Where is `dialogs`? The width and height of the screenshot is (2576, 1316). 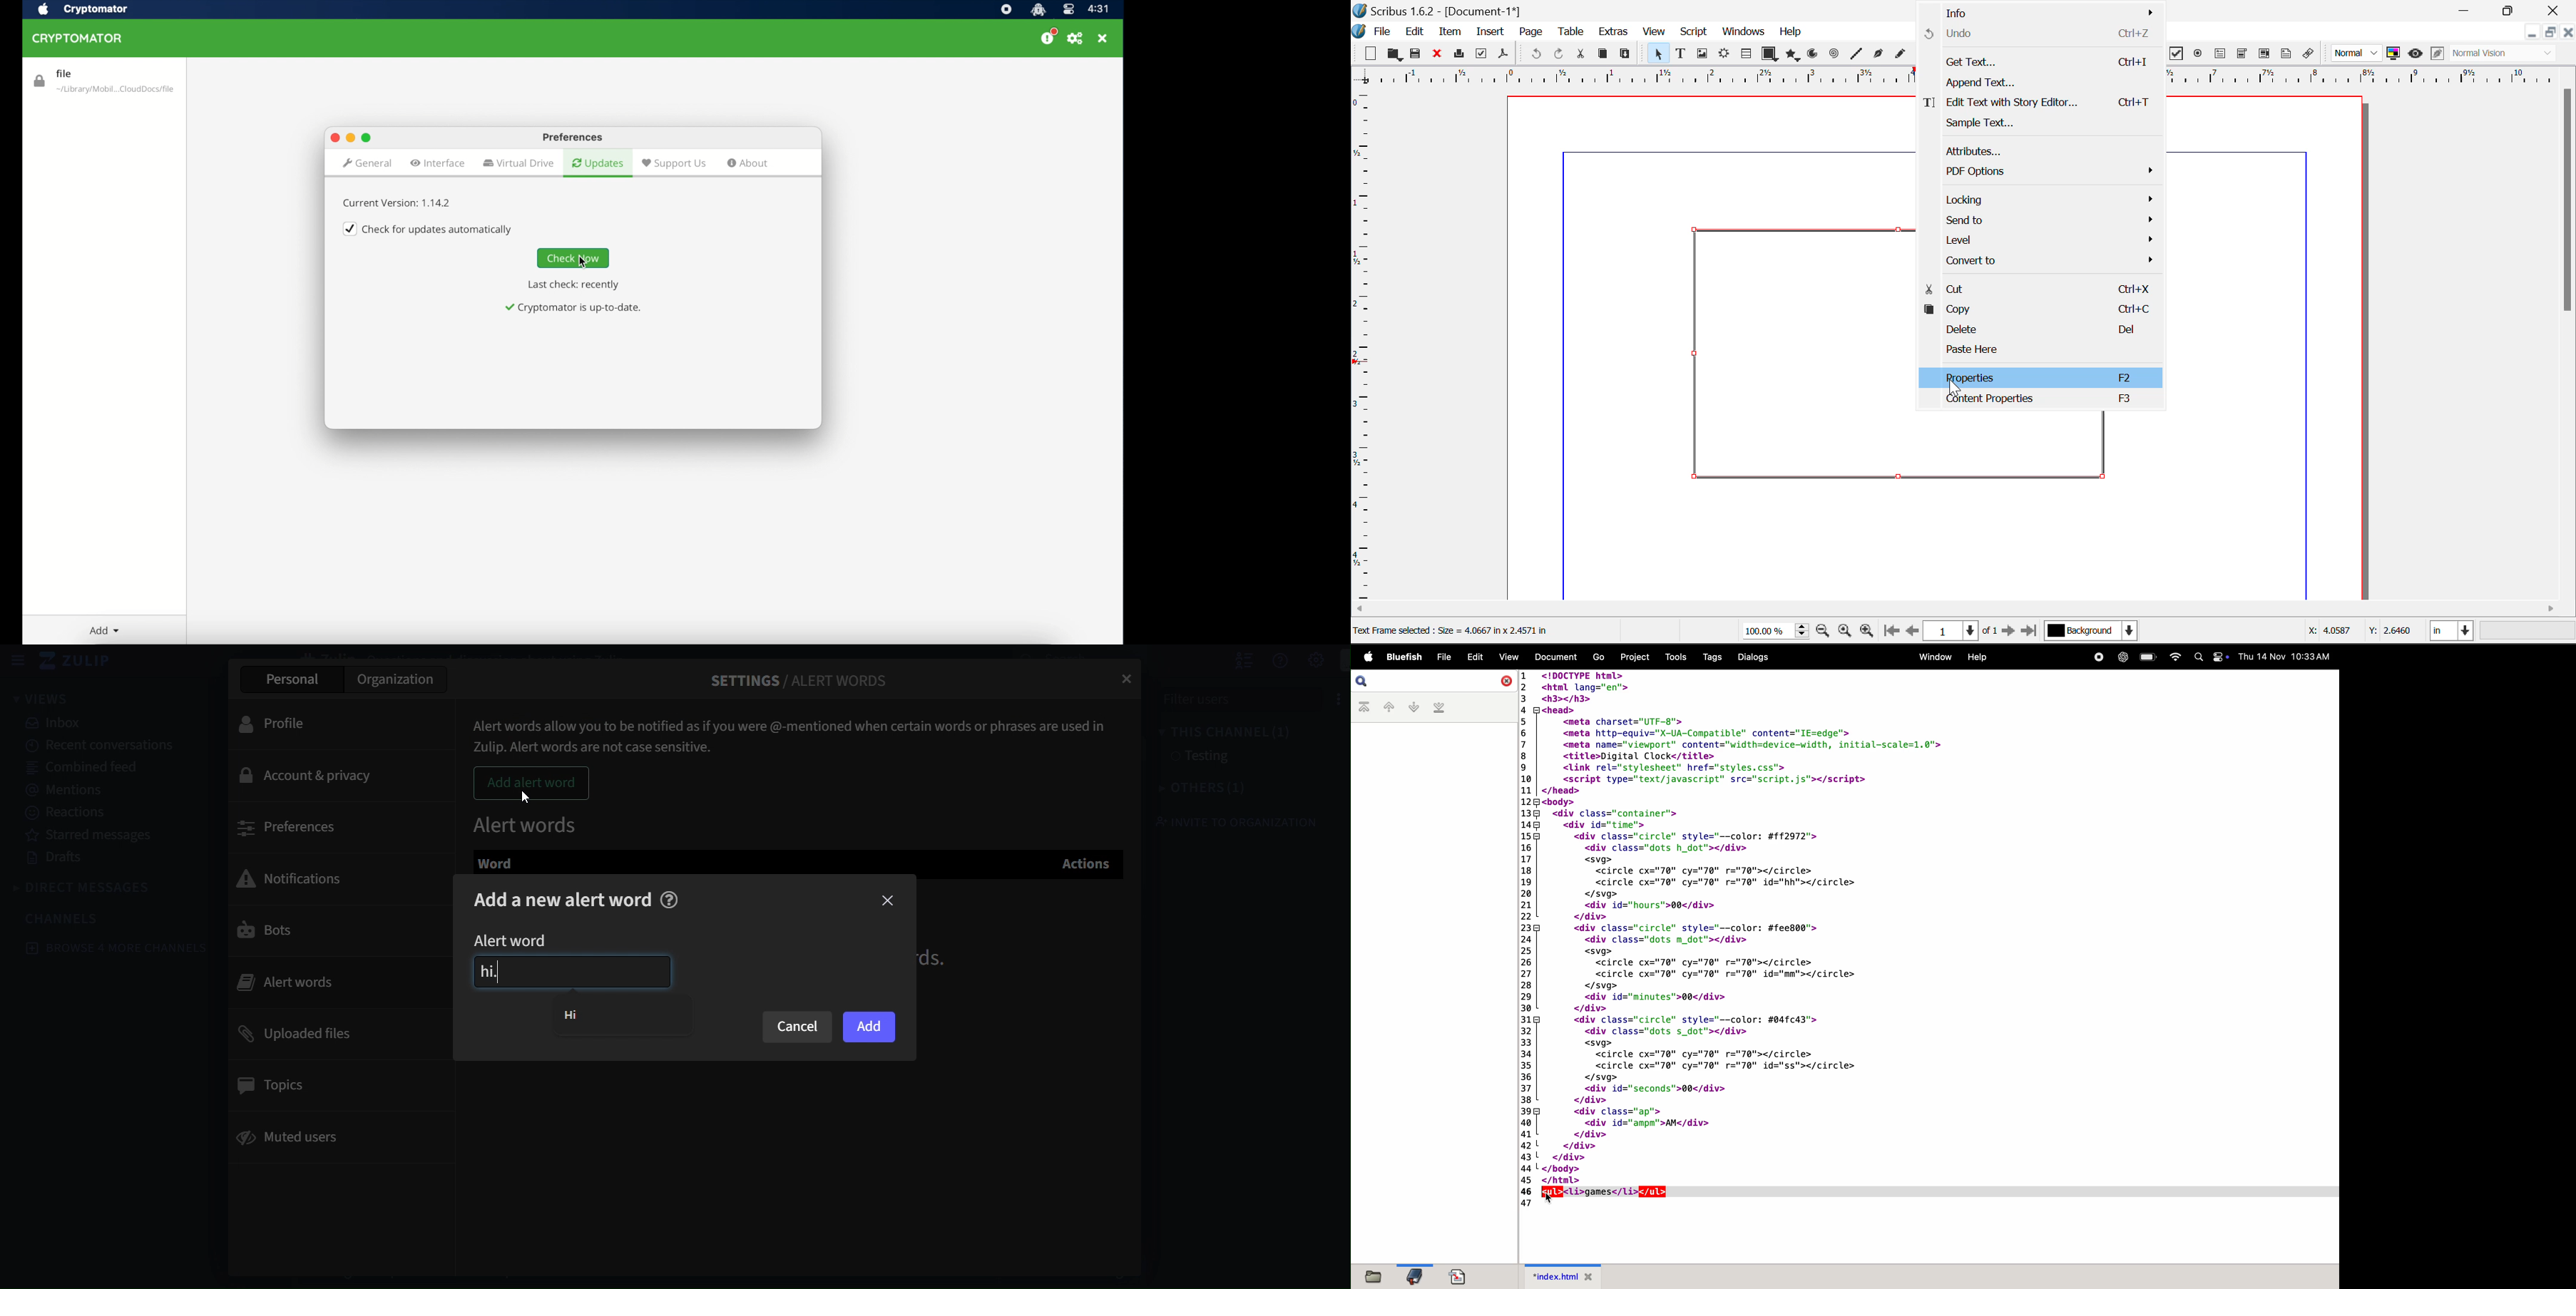
dialogs is located at coordinates (1754, 658).